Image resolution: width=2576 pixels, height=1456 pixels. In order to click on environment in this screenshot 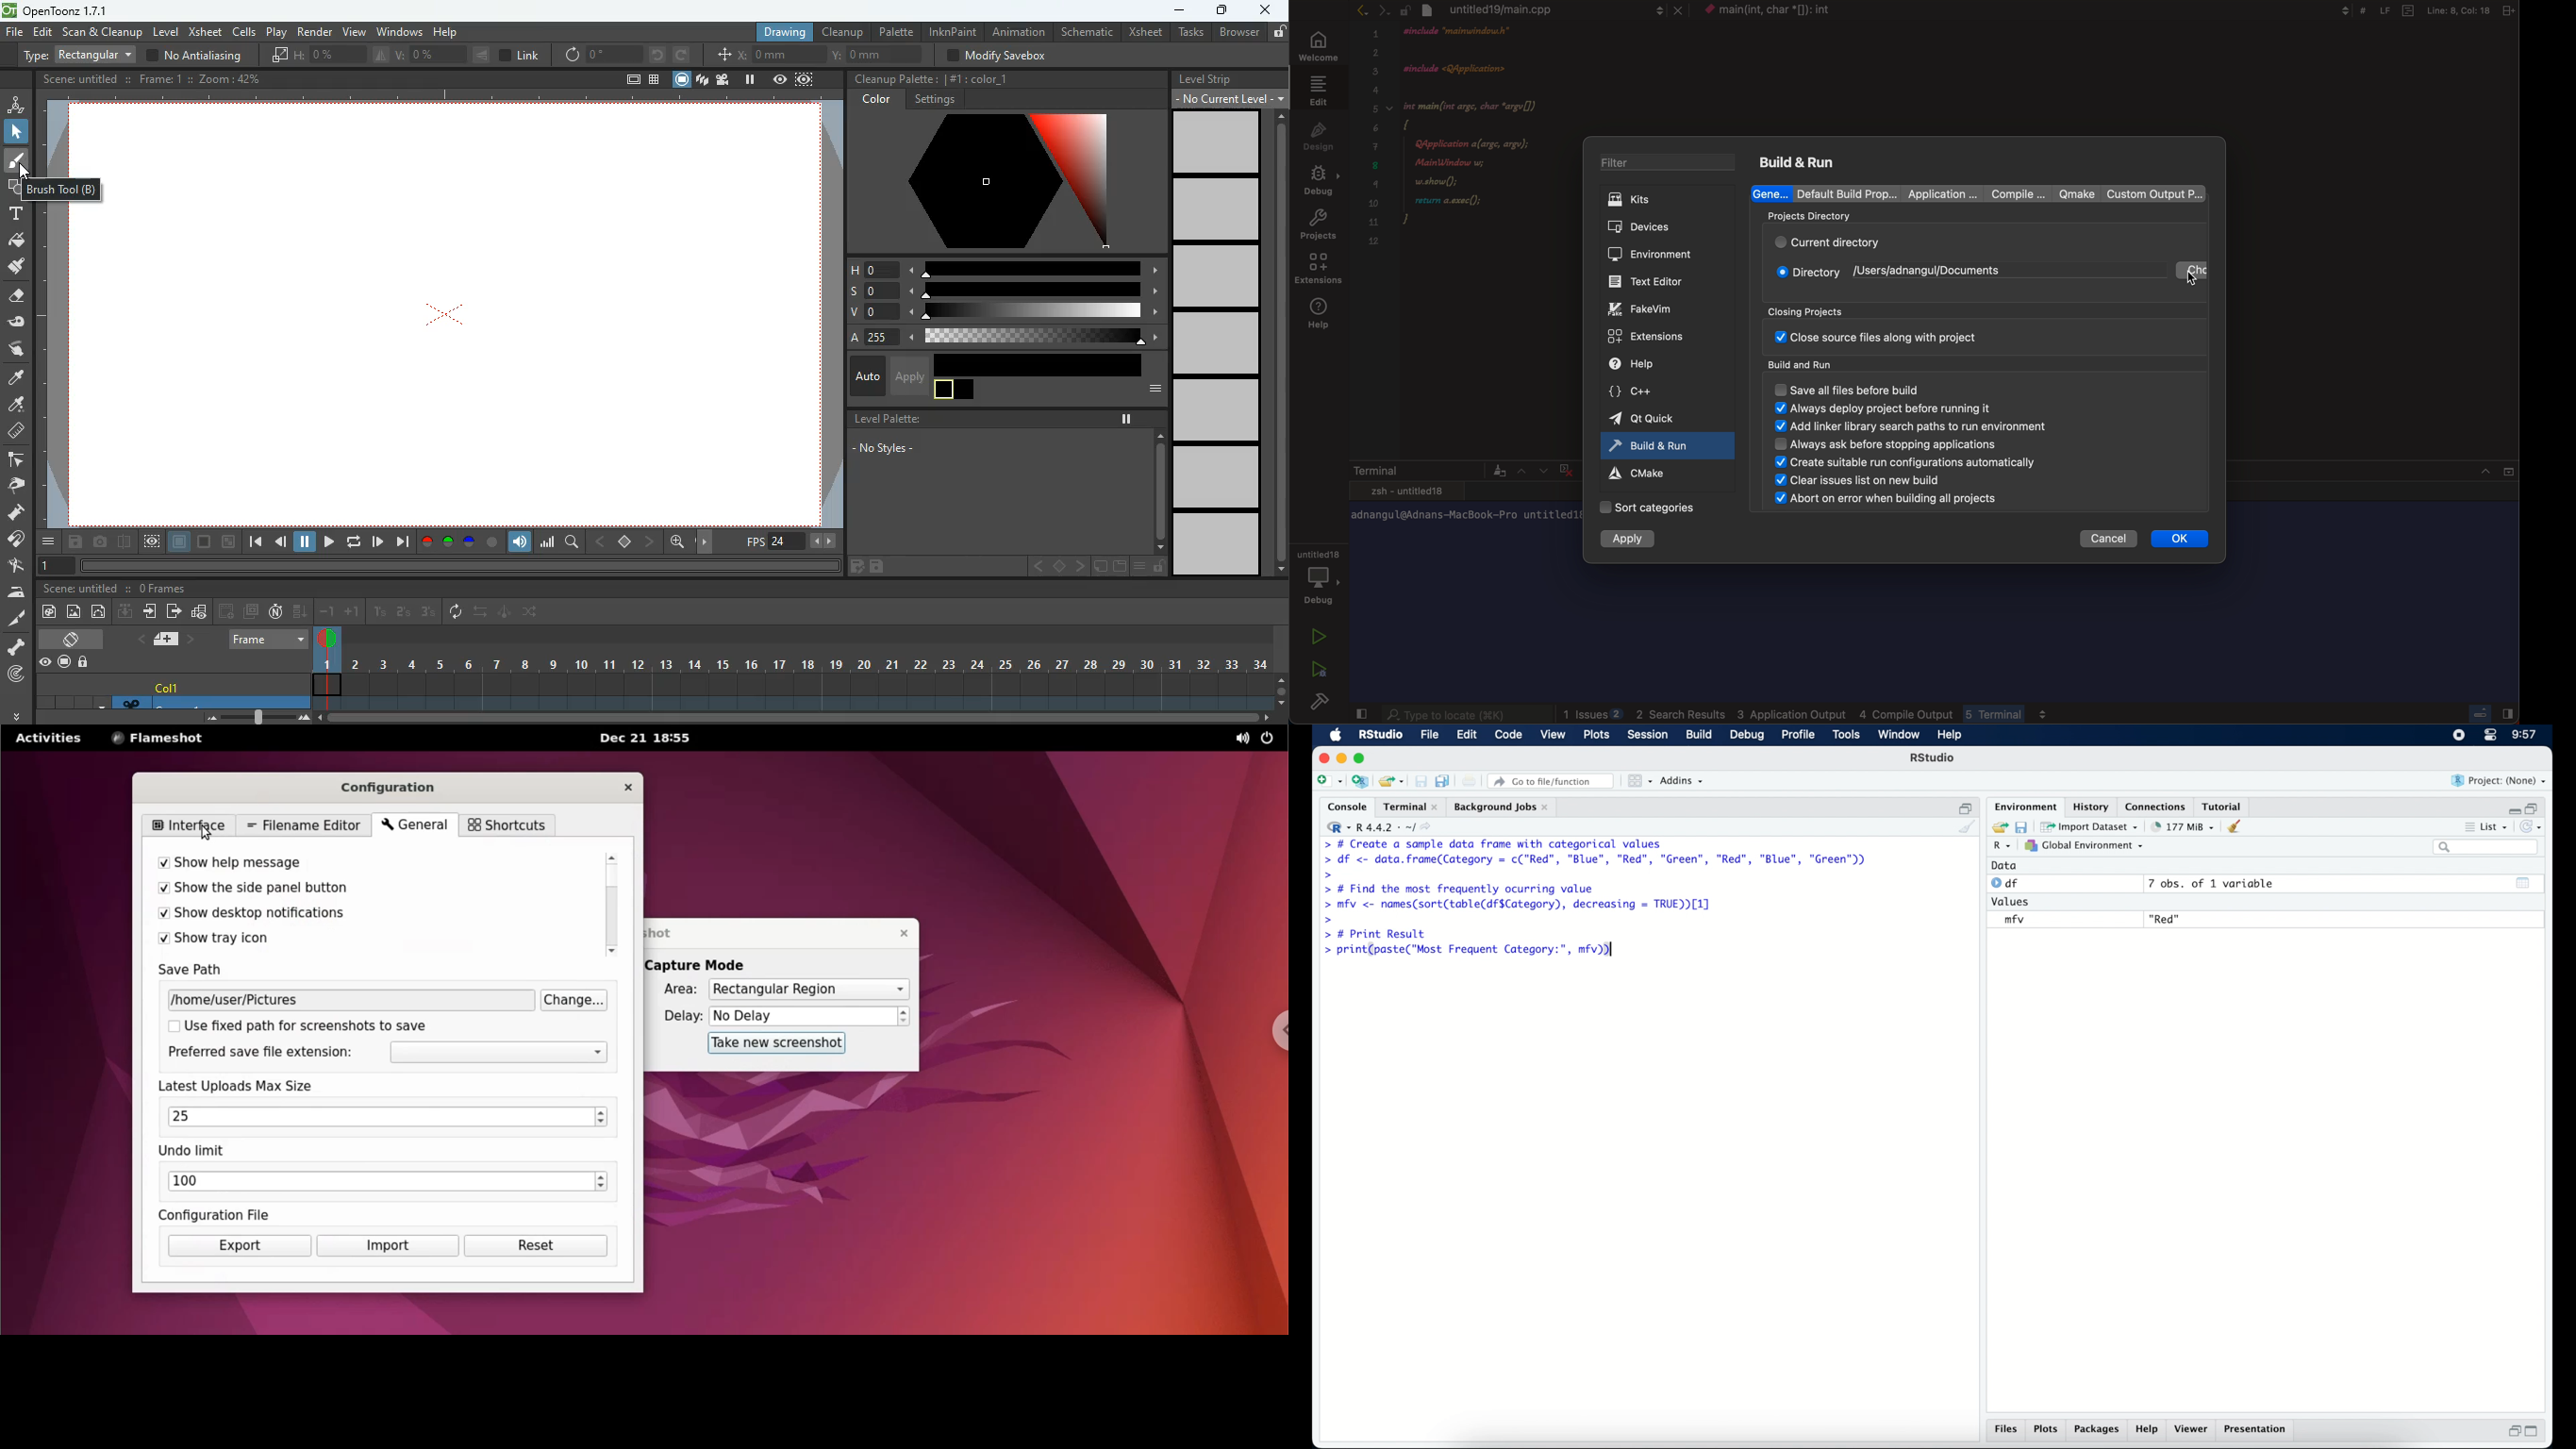, I will do `click(2025, 806)`.